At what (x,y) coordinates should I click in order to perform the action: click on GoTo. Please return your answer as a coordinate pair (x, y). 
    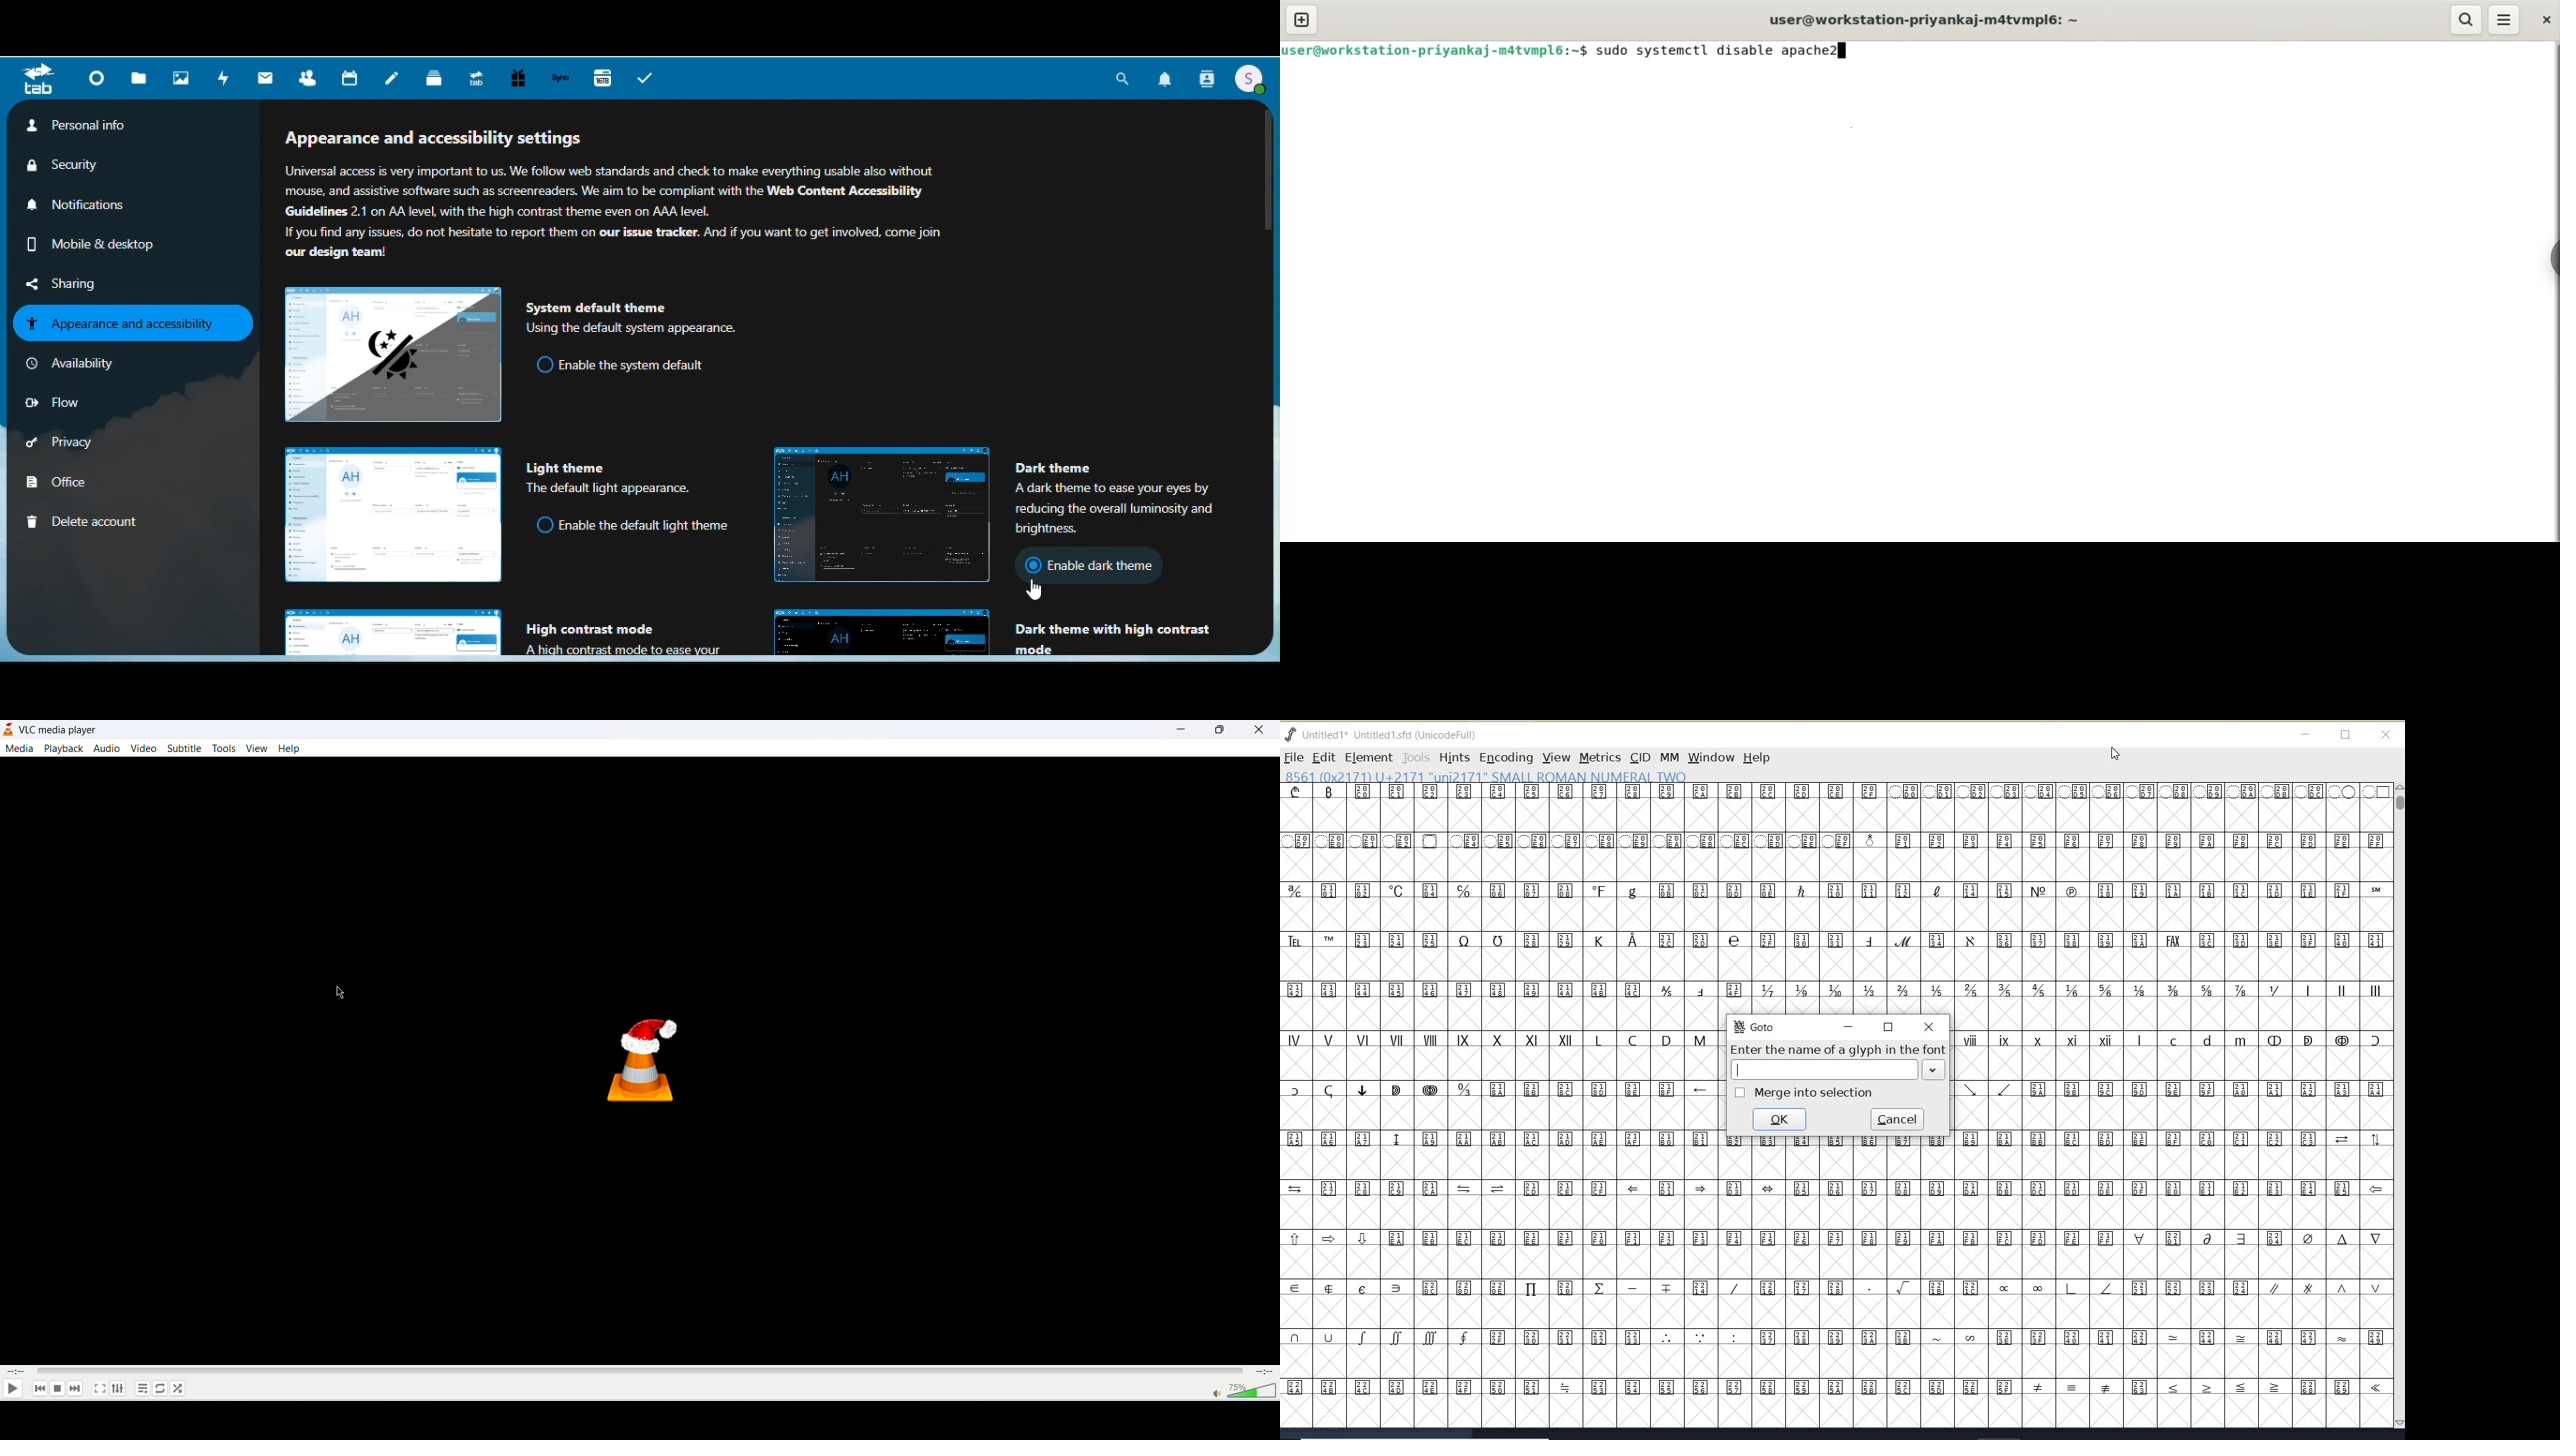
    Looking at the image, I should click on (1753, 1026).